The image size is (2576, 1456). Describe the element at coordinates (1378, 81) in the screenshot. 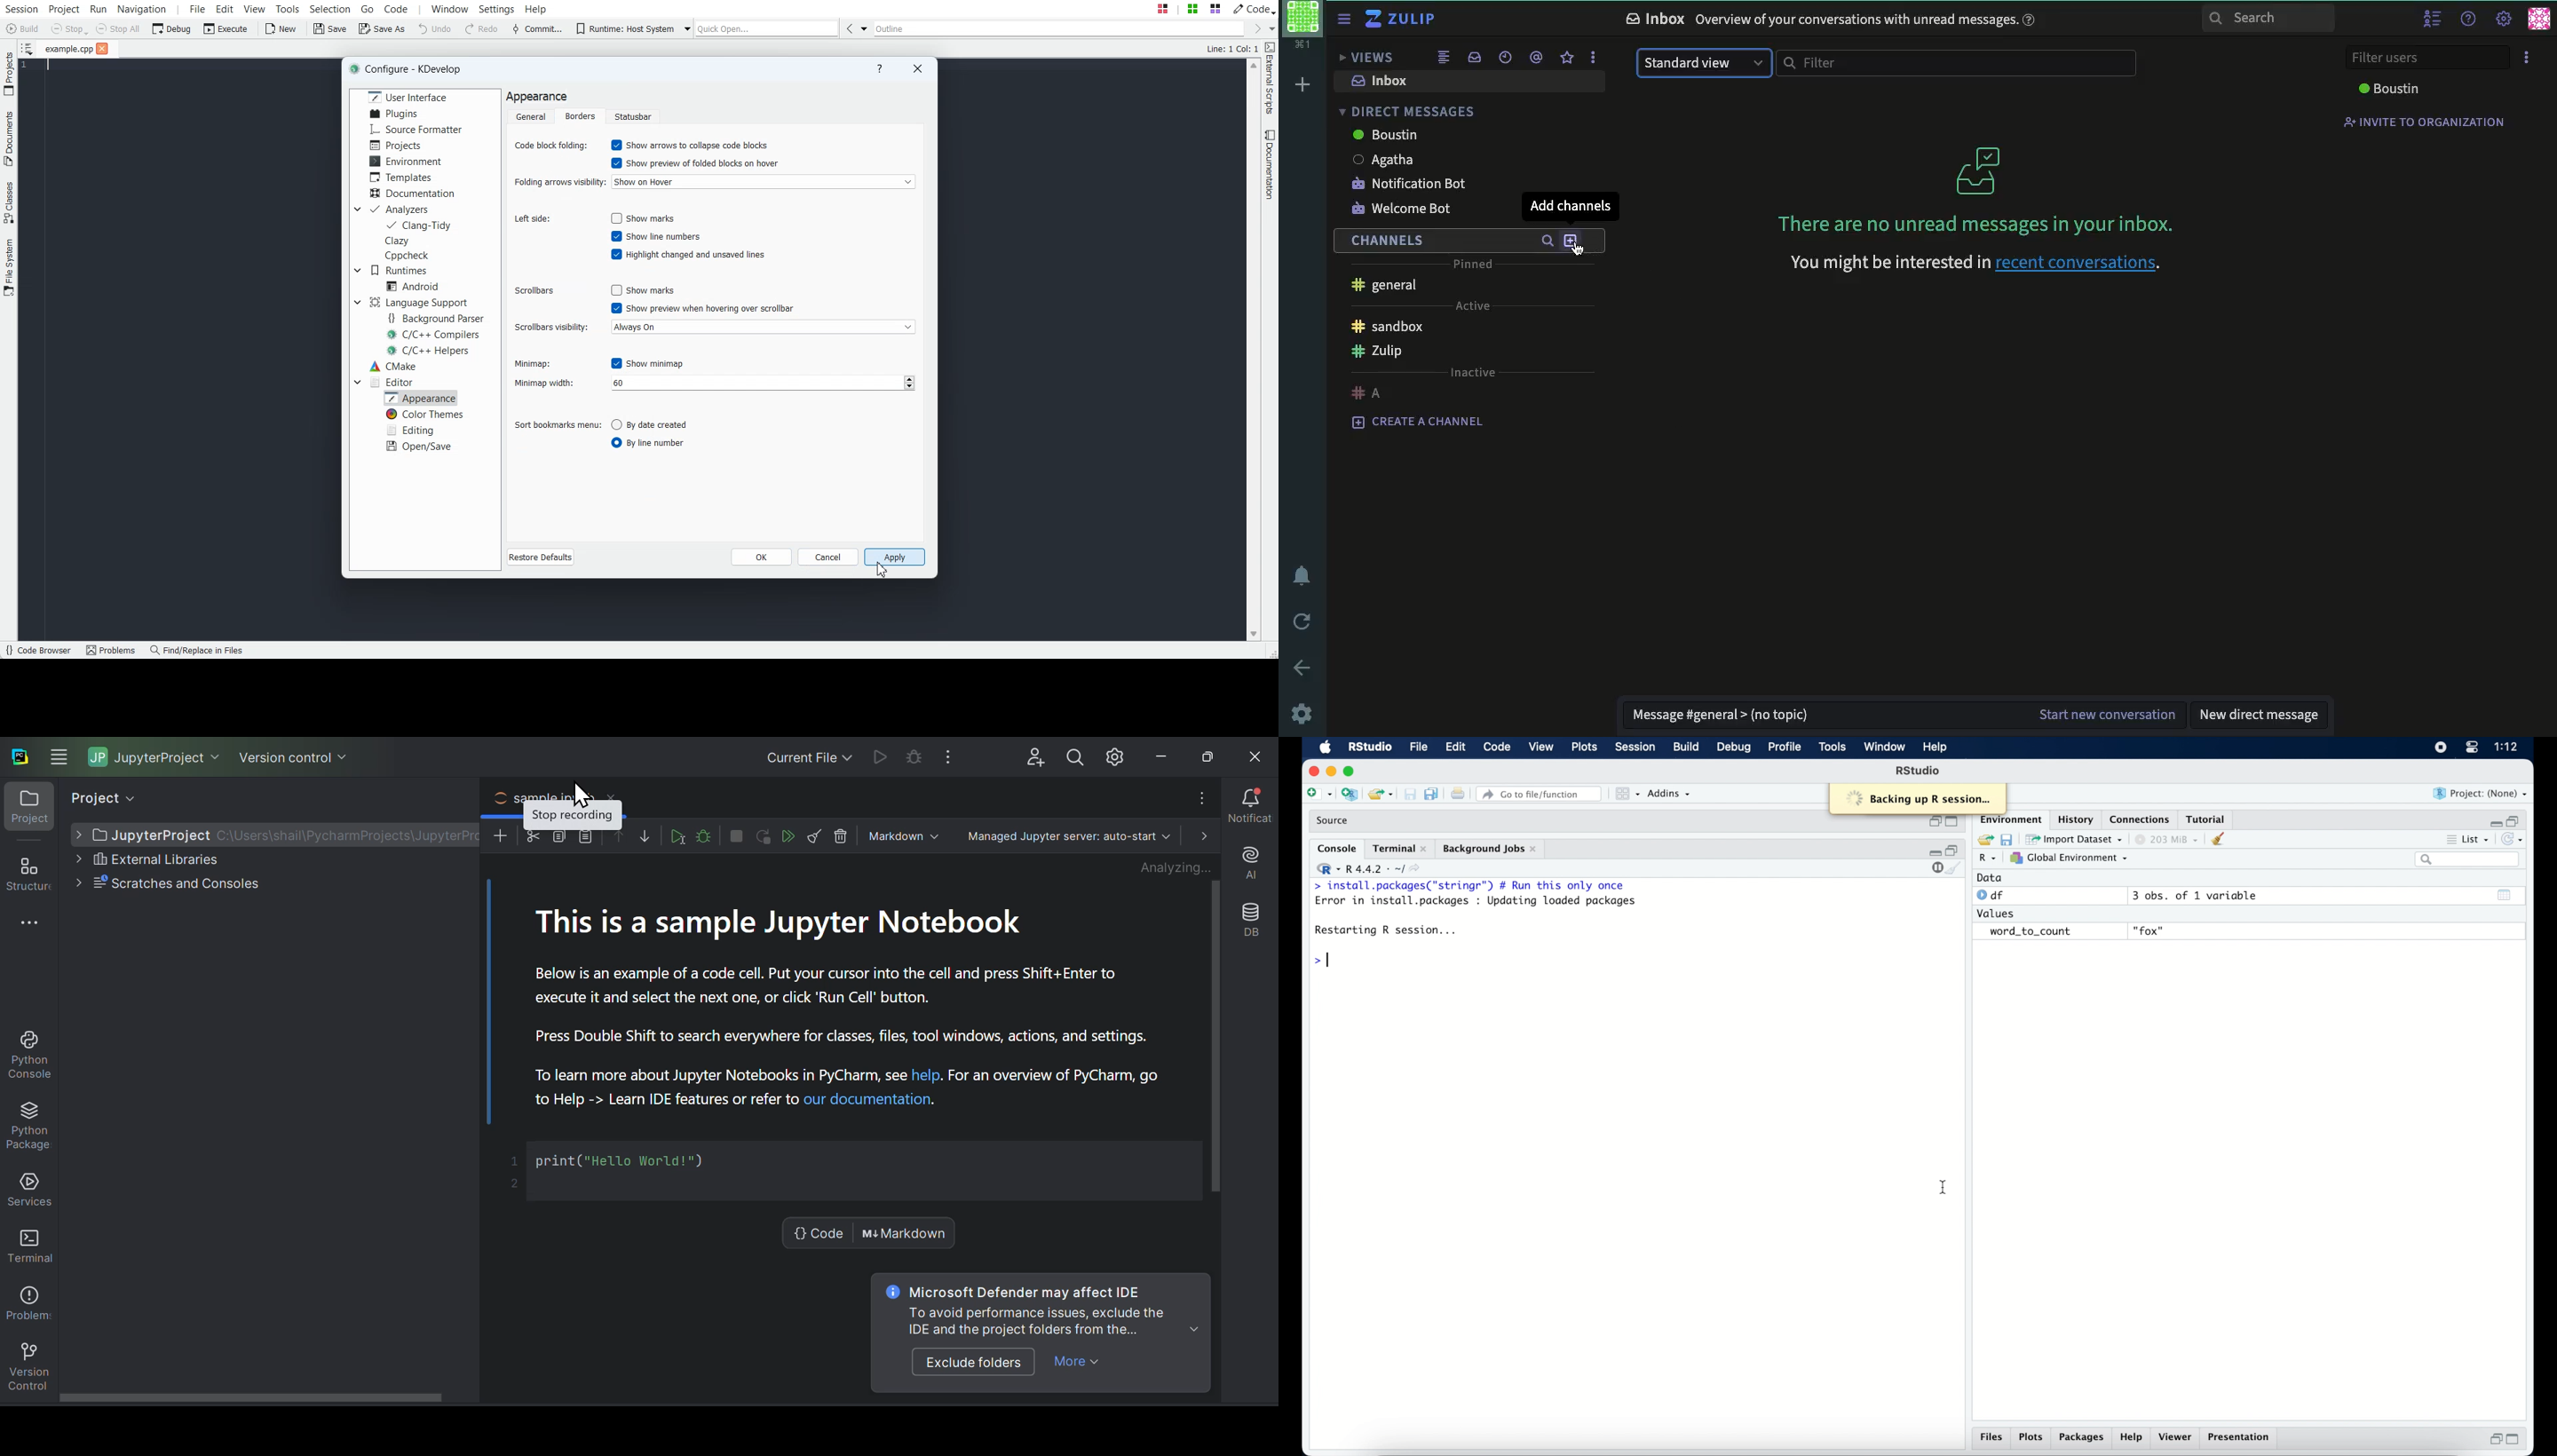

I see `inbox` at that location.